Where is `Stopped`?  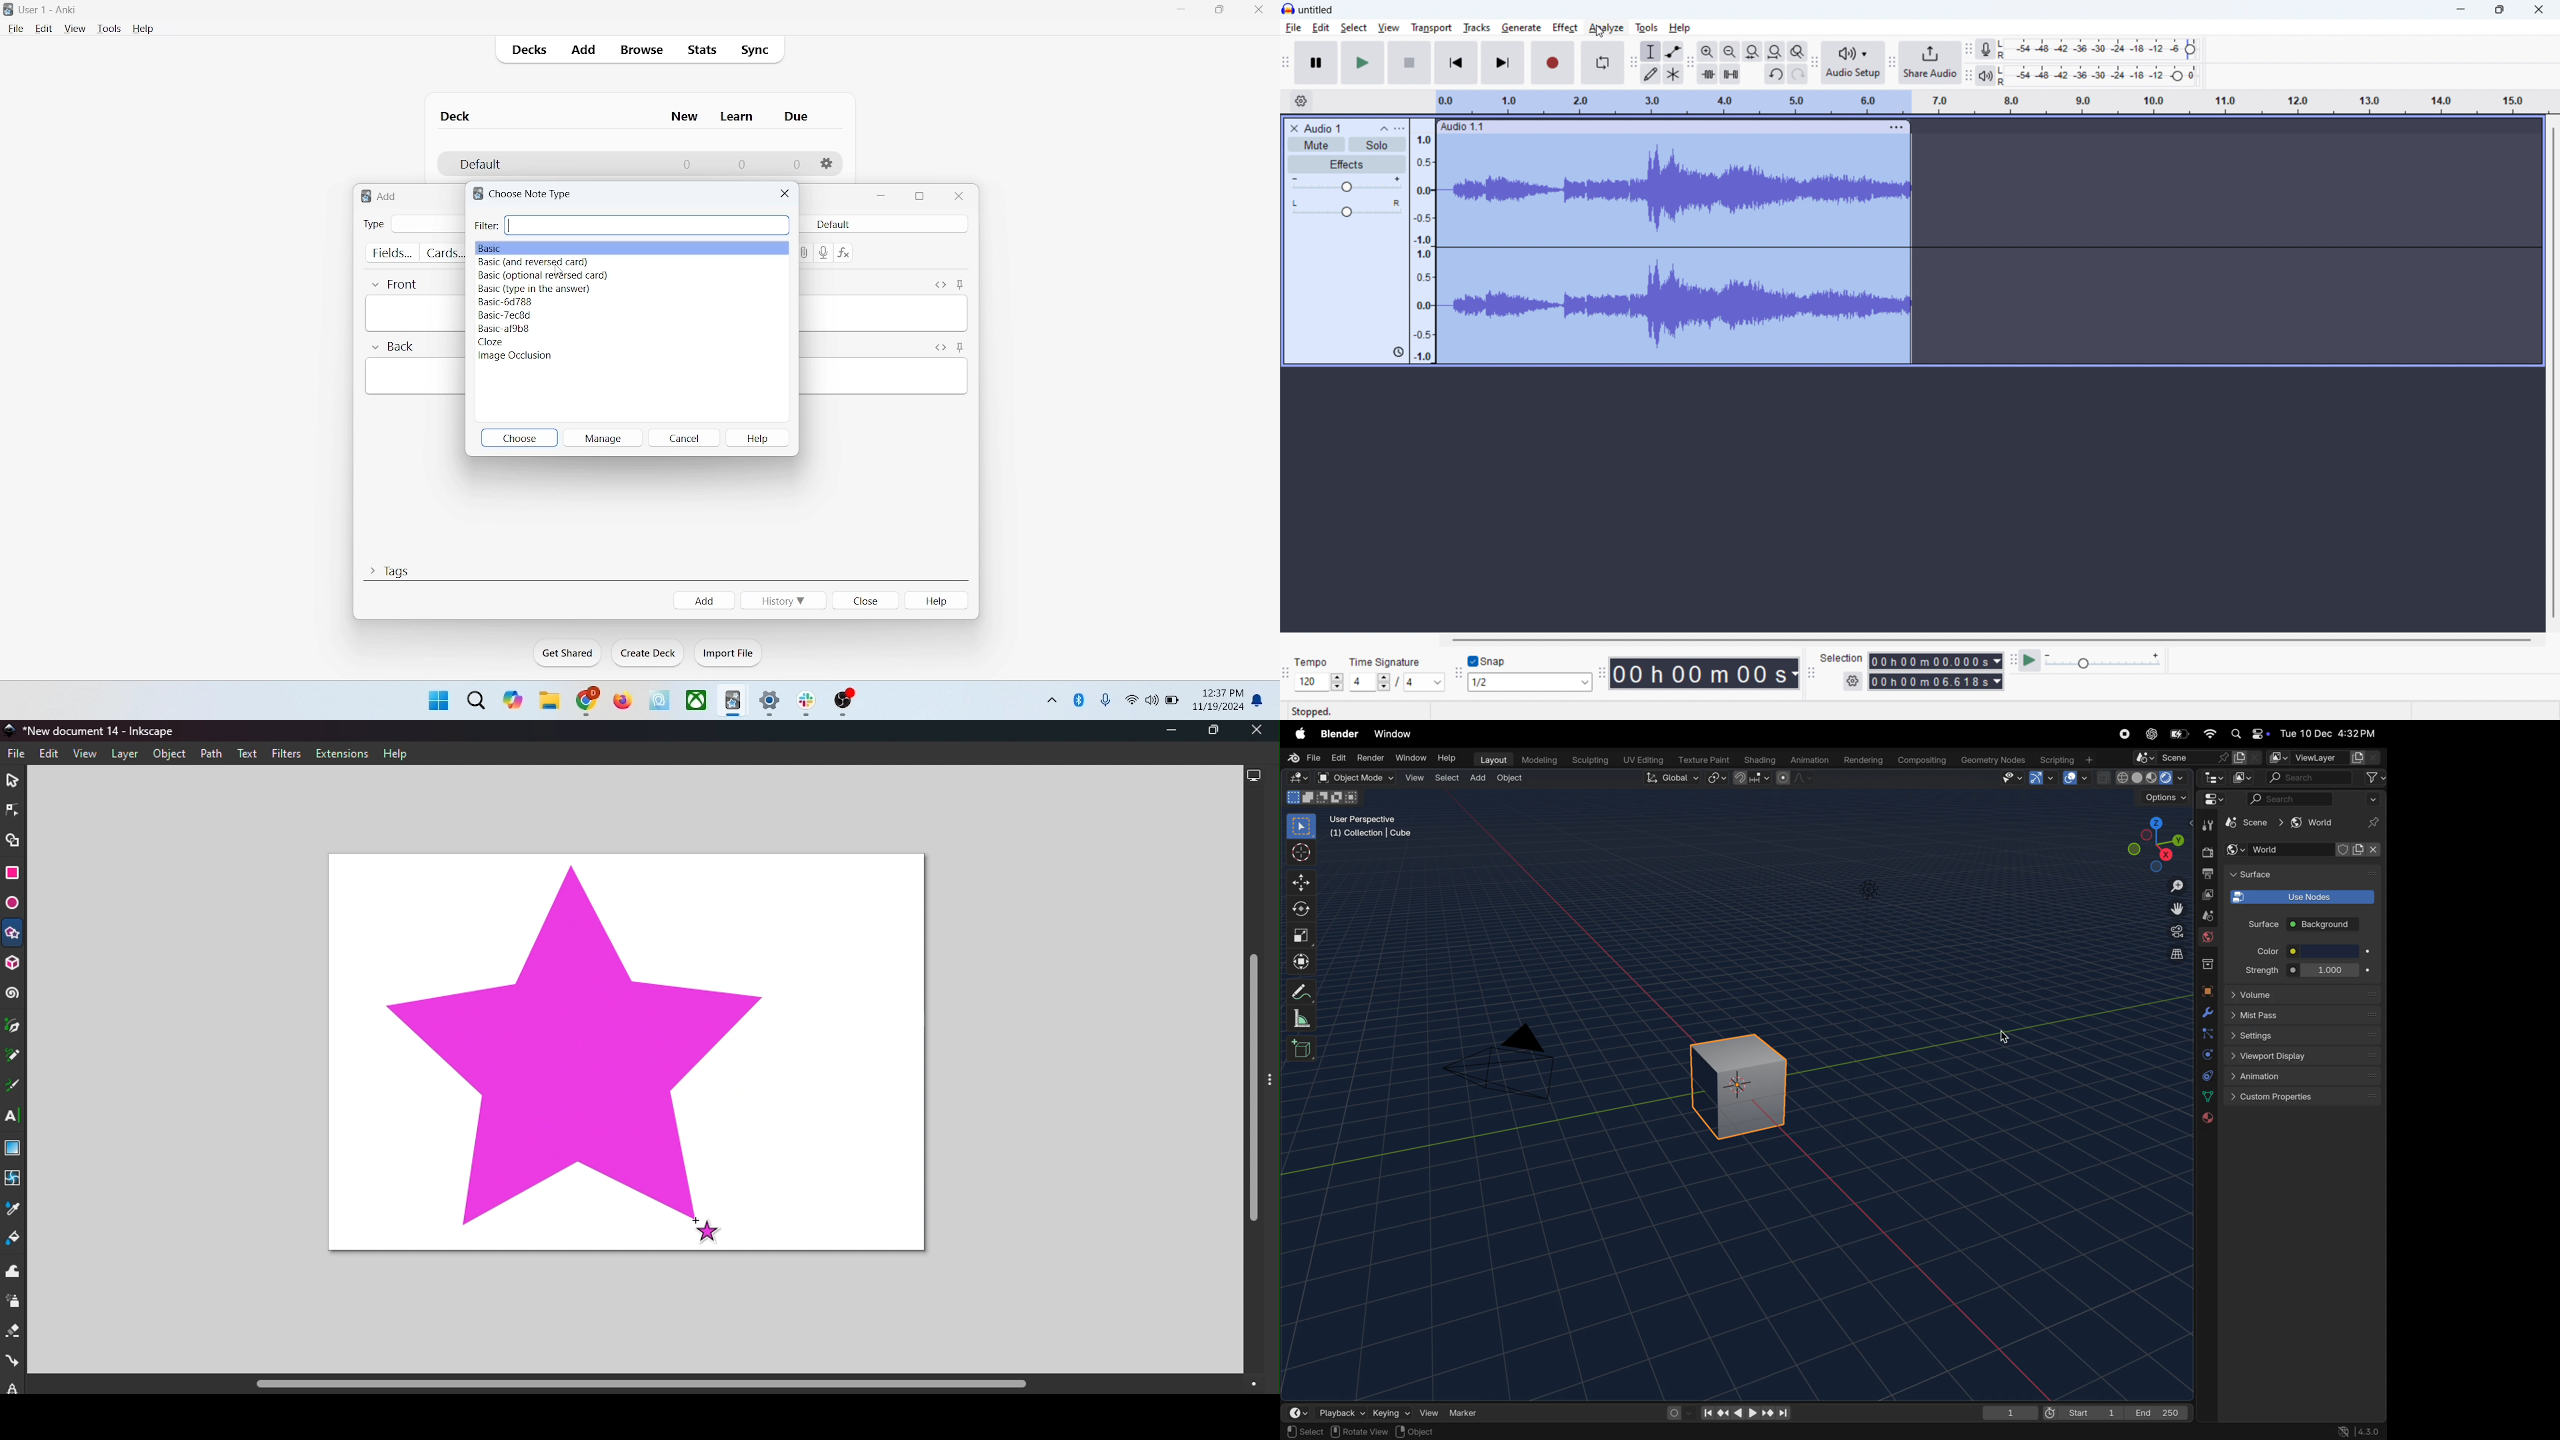
Stopped is located at coordinates (1316, 711).